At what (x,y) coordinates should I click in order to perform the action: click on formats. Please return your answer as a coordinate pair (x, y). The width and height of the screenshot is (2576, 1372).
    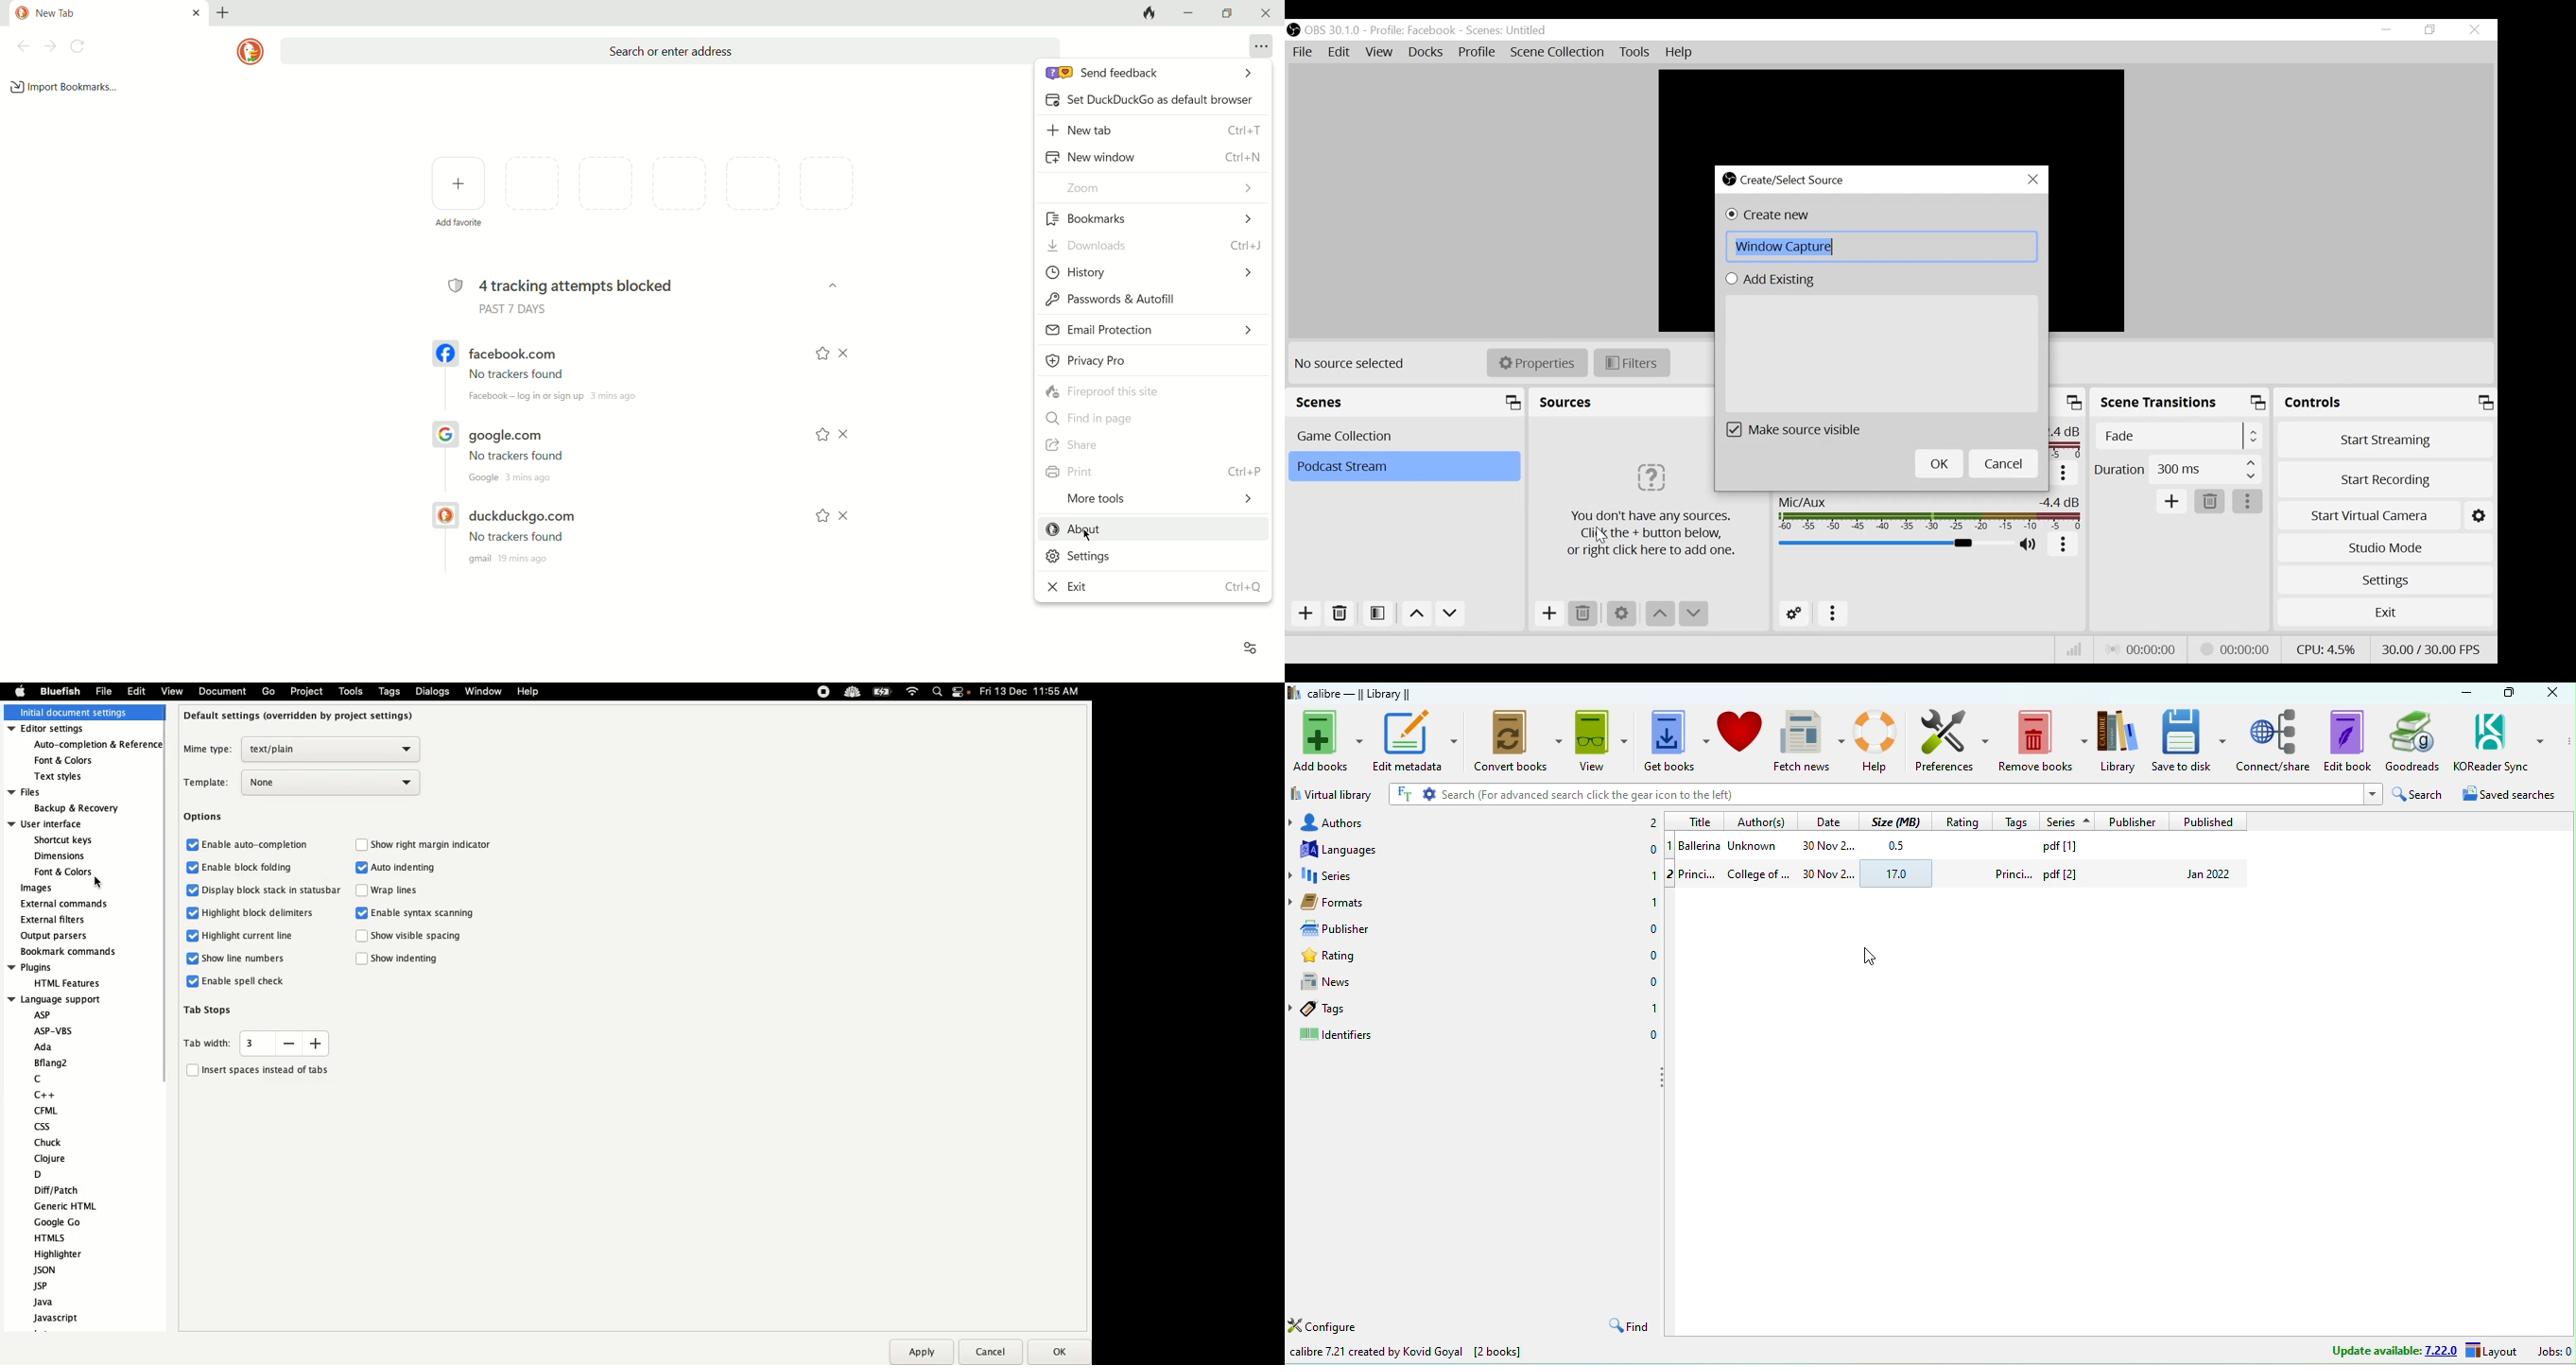
    Looking at the image, I should click on (1363, 900).